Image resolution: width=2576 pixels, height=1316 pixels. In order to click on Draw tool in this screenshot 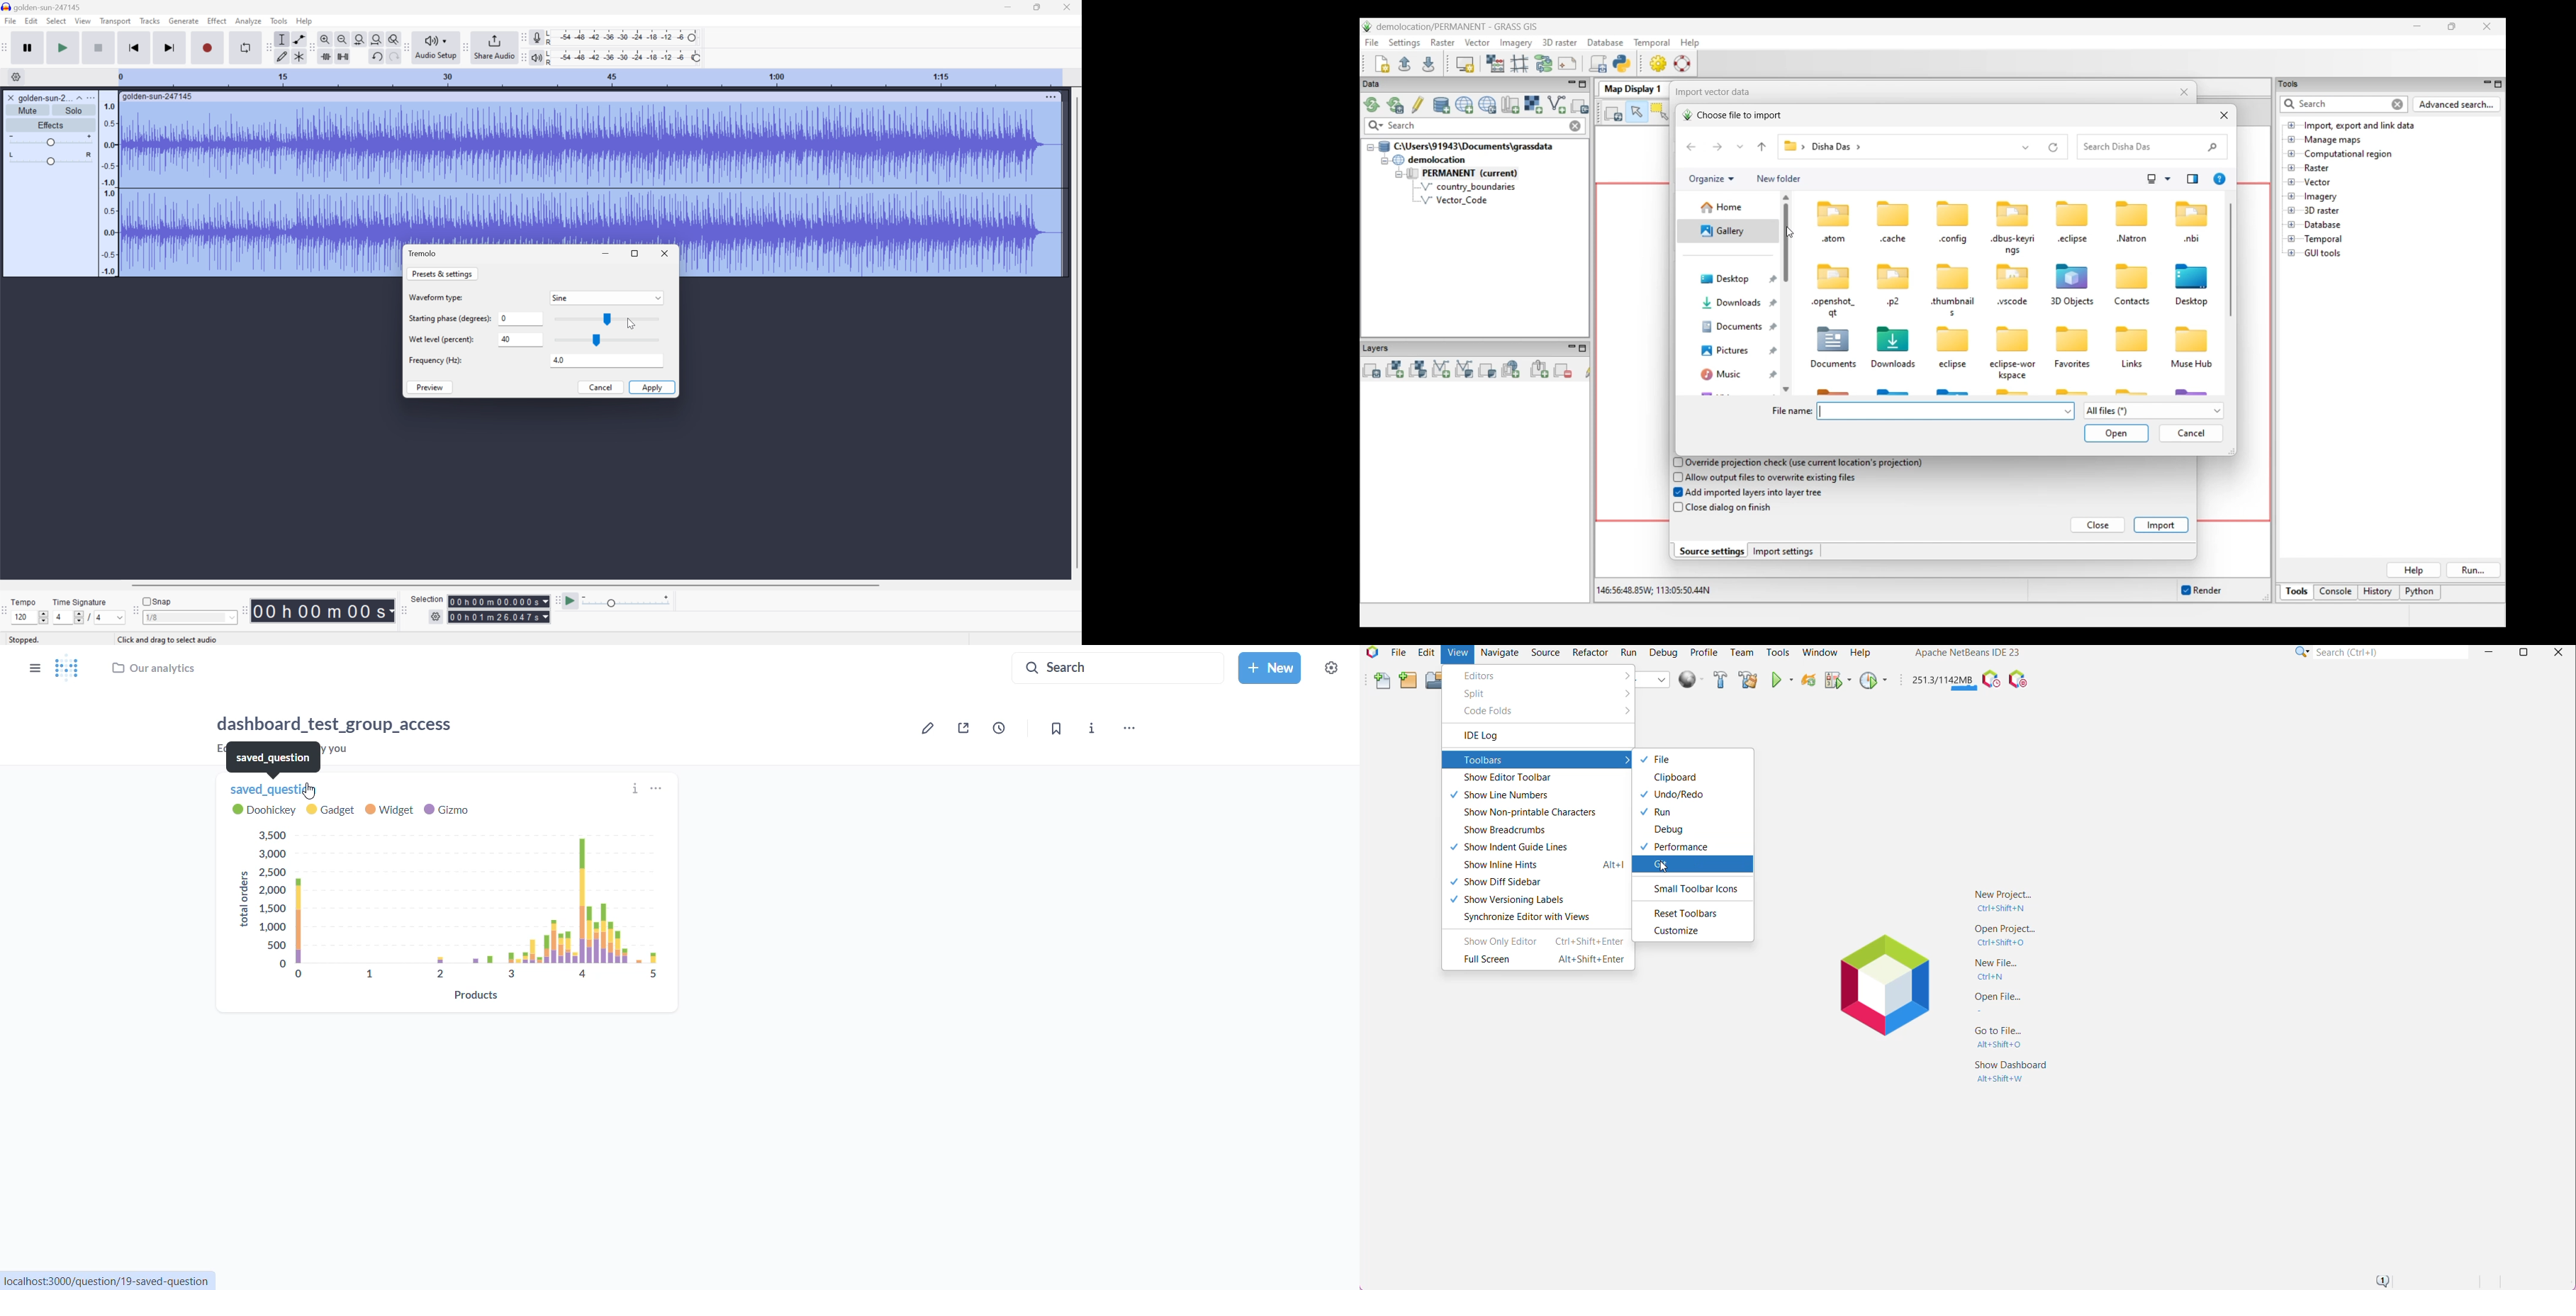, I will do `click(282, 57)`.